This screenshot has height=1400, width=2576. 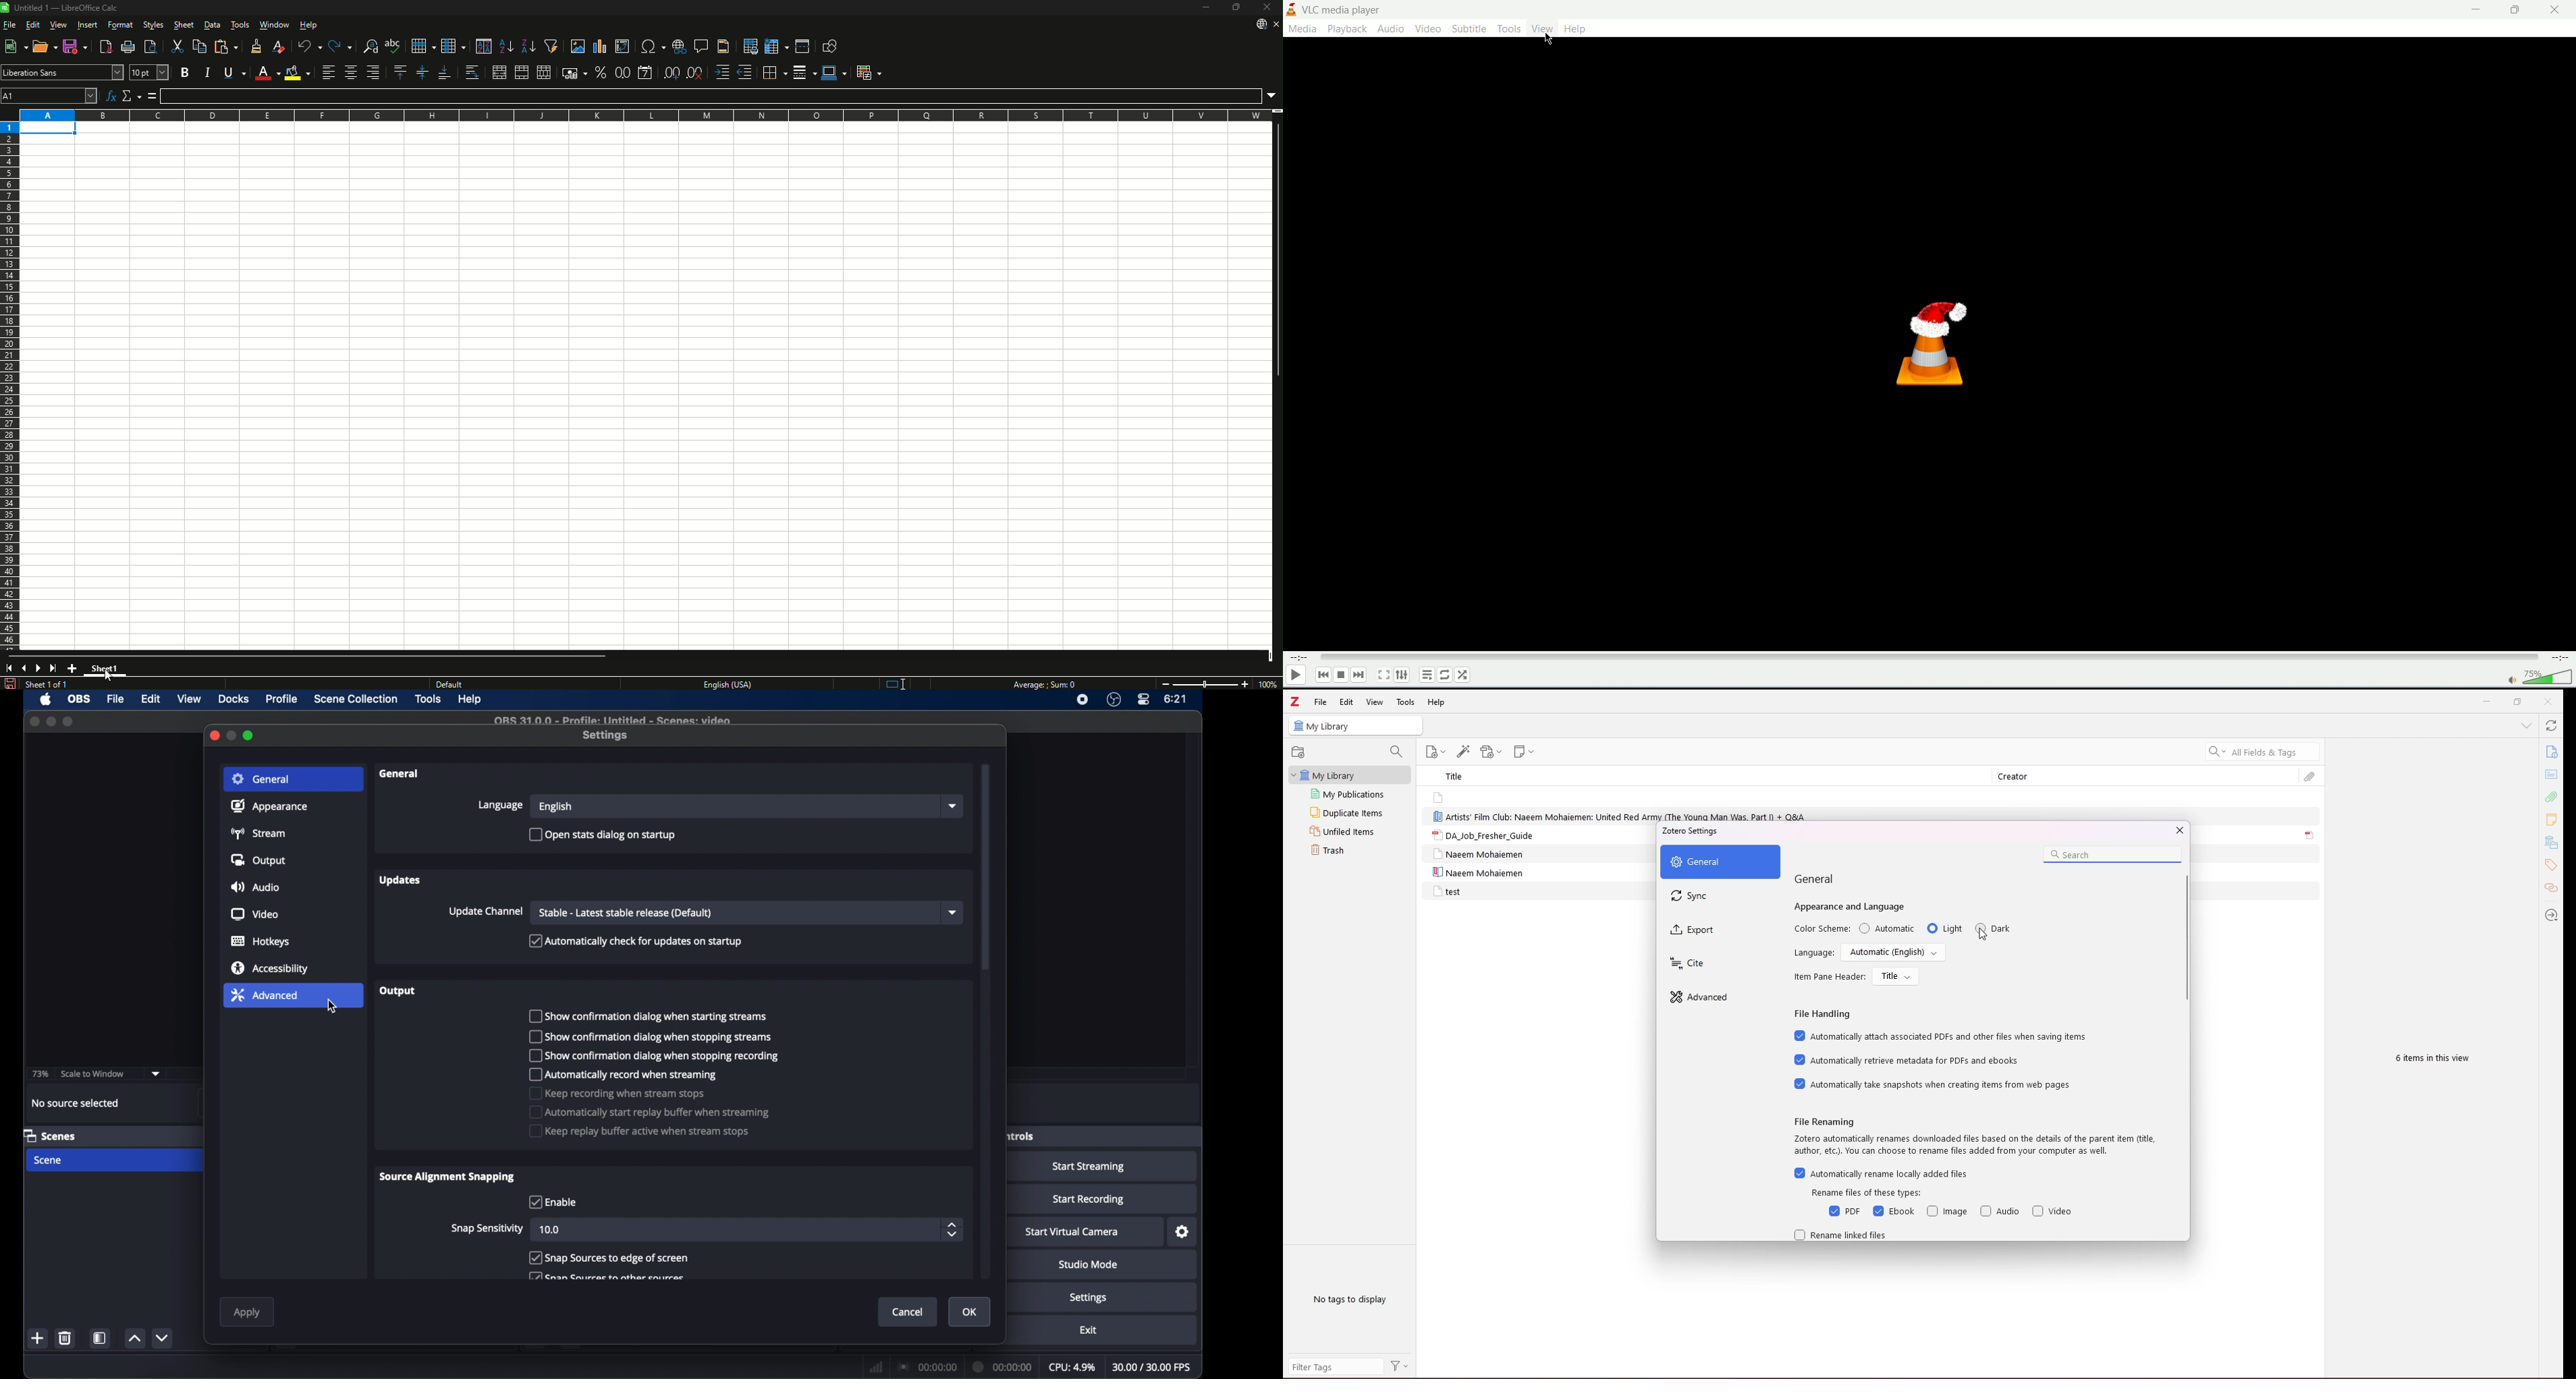 What do you see at coordinates (1322, 675) in the screenshot?
I see `Previous` at bounding box center [1322, 675].